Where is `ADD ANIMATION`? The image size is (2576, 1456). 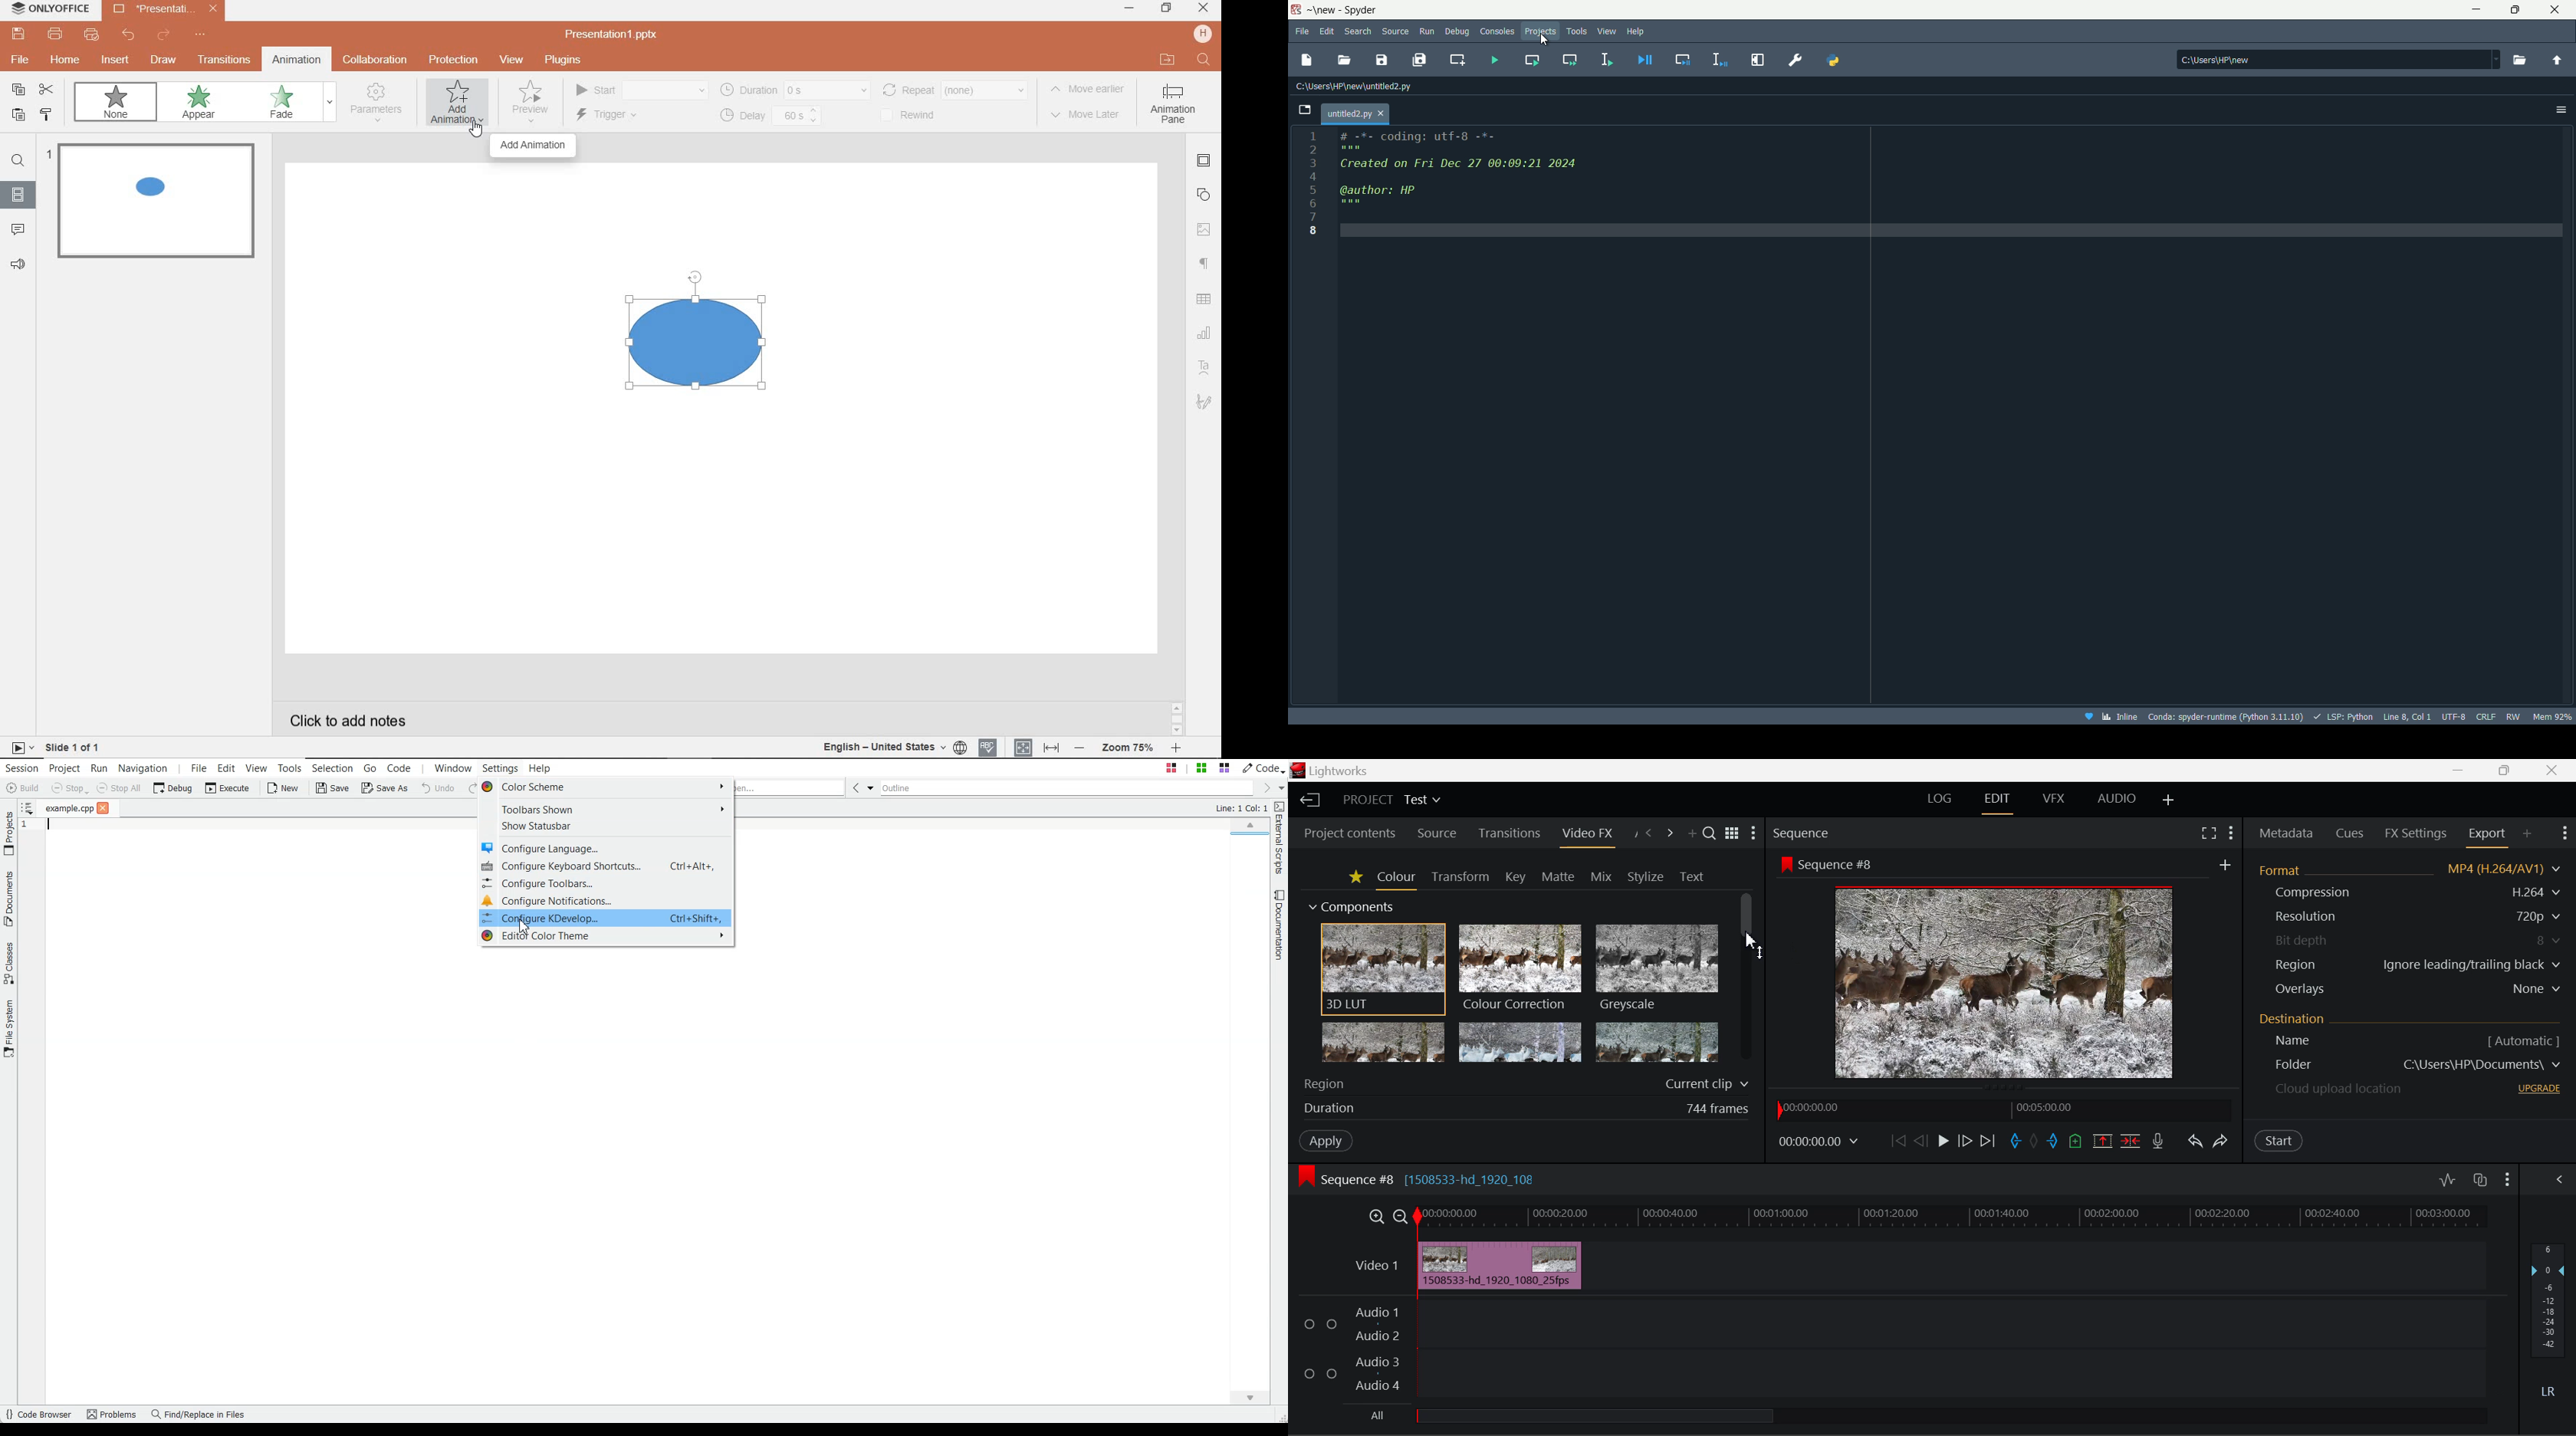
ADD ANIMATION is located at coordinates (533, 145).